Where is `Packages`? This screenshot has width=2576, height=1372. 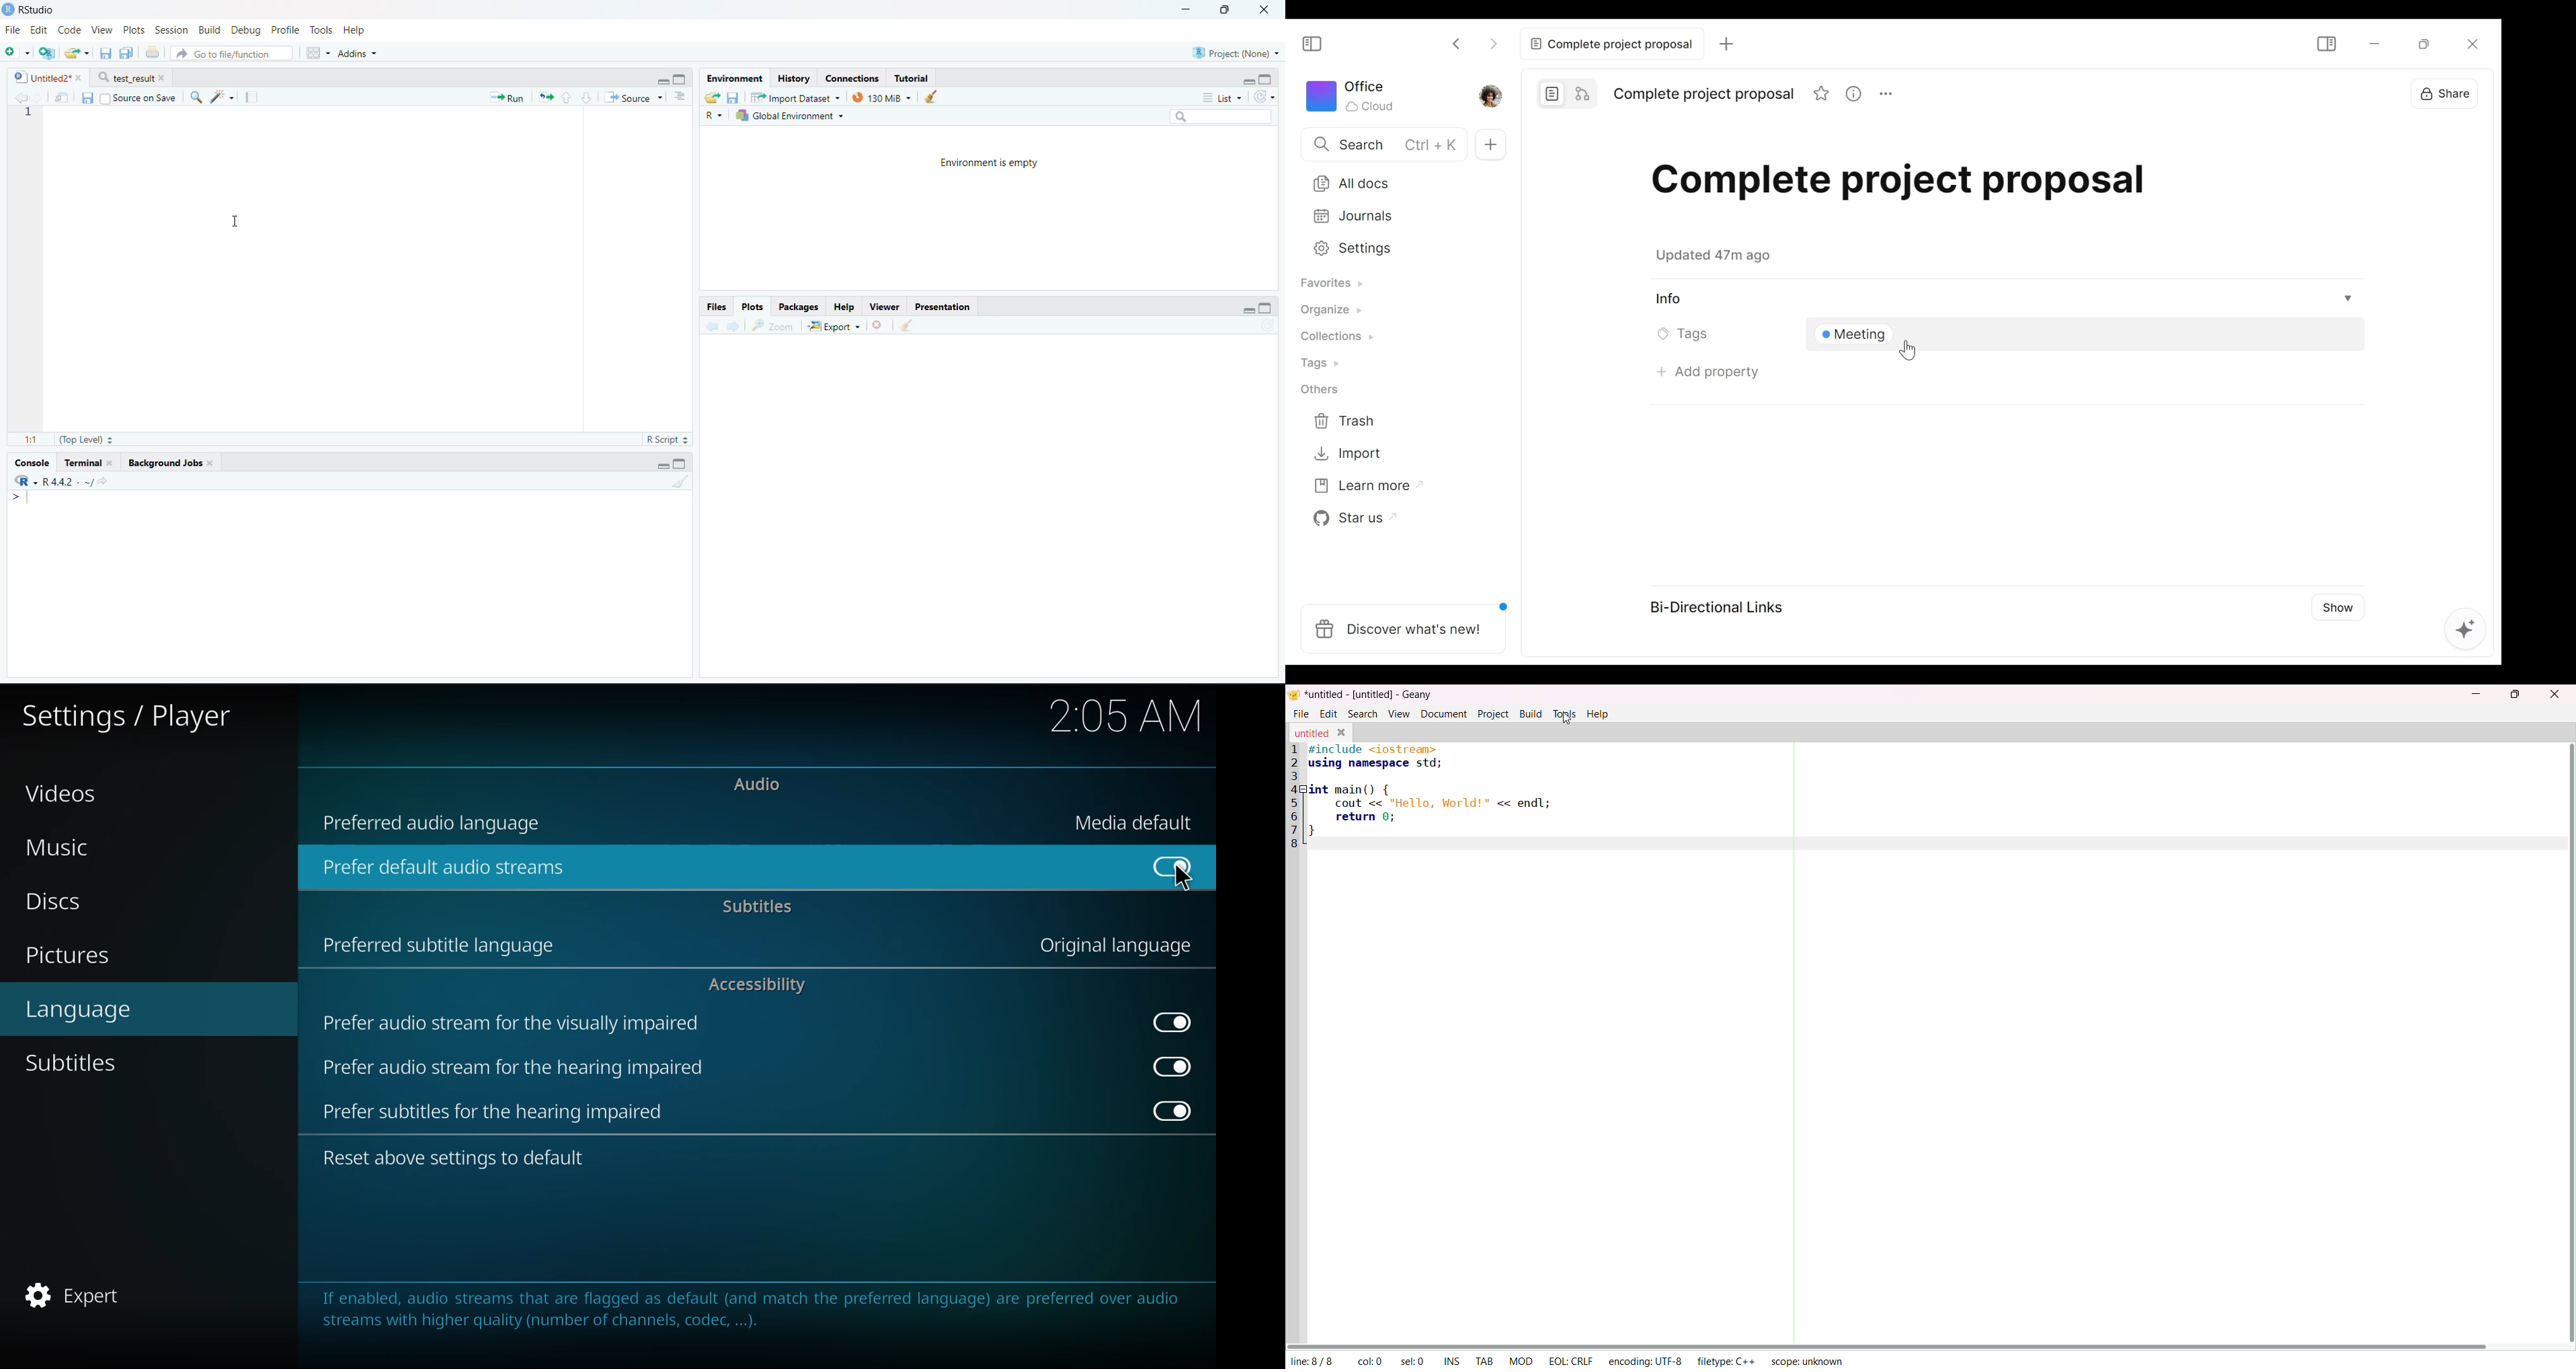
Packages is located at coordinates (799, 305).